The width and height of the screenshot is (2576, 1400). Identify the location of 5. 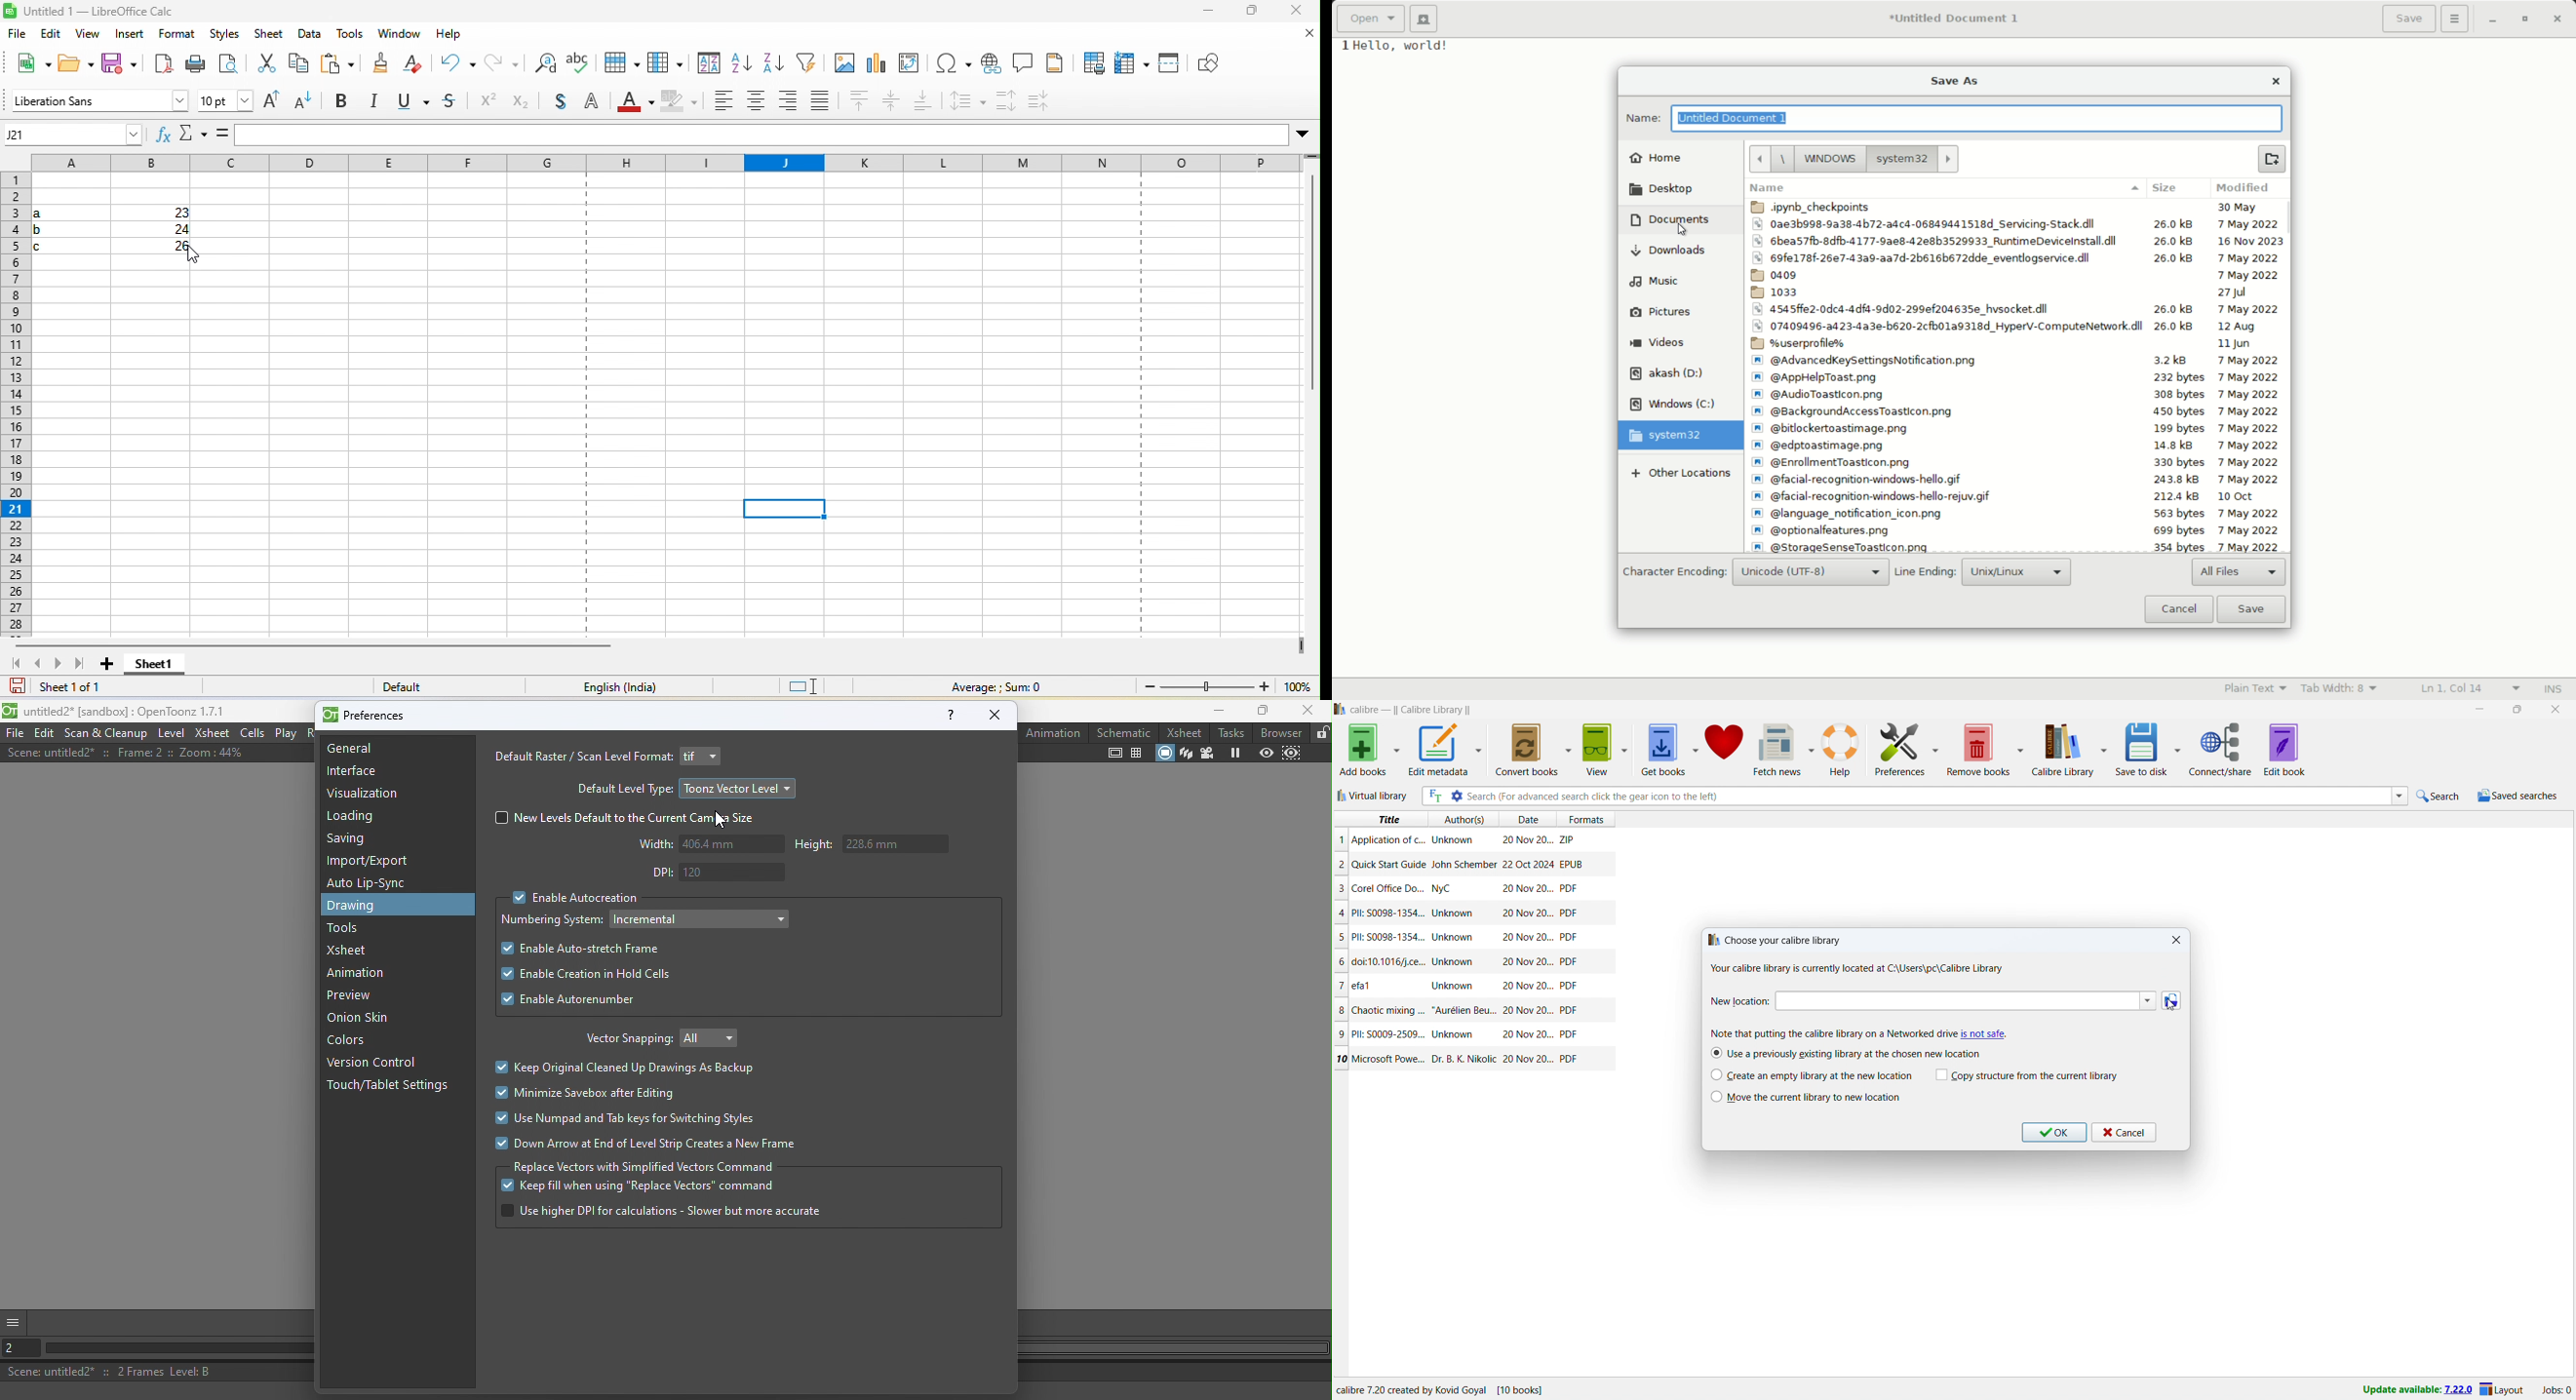
(1341, 938).